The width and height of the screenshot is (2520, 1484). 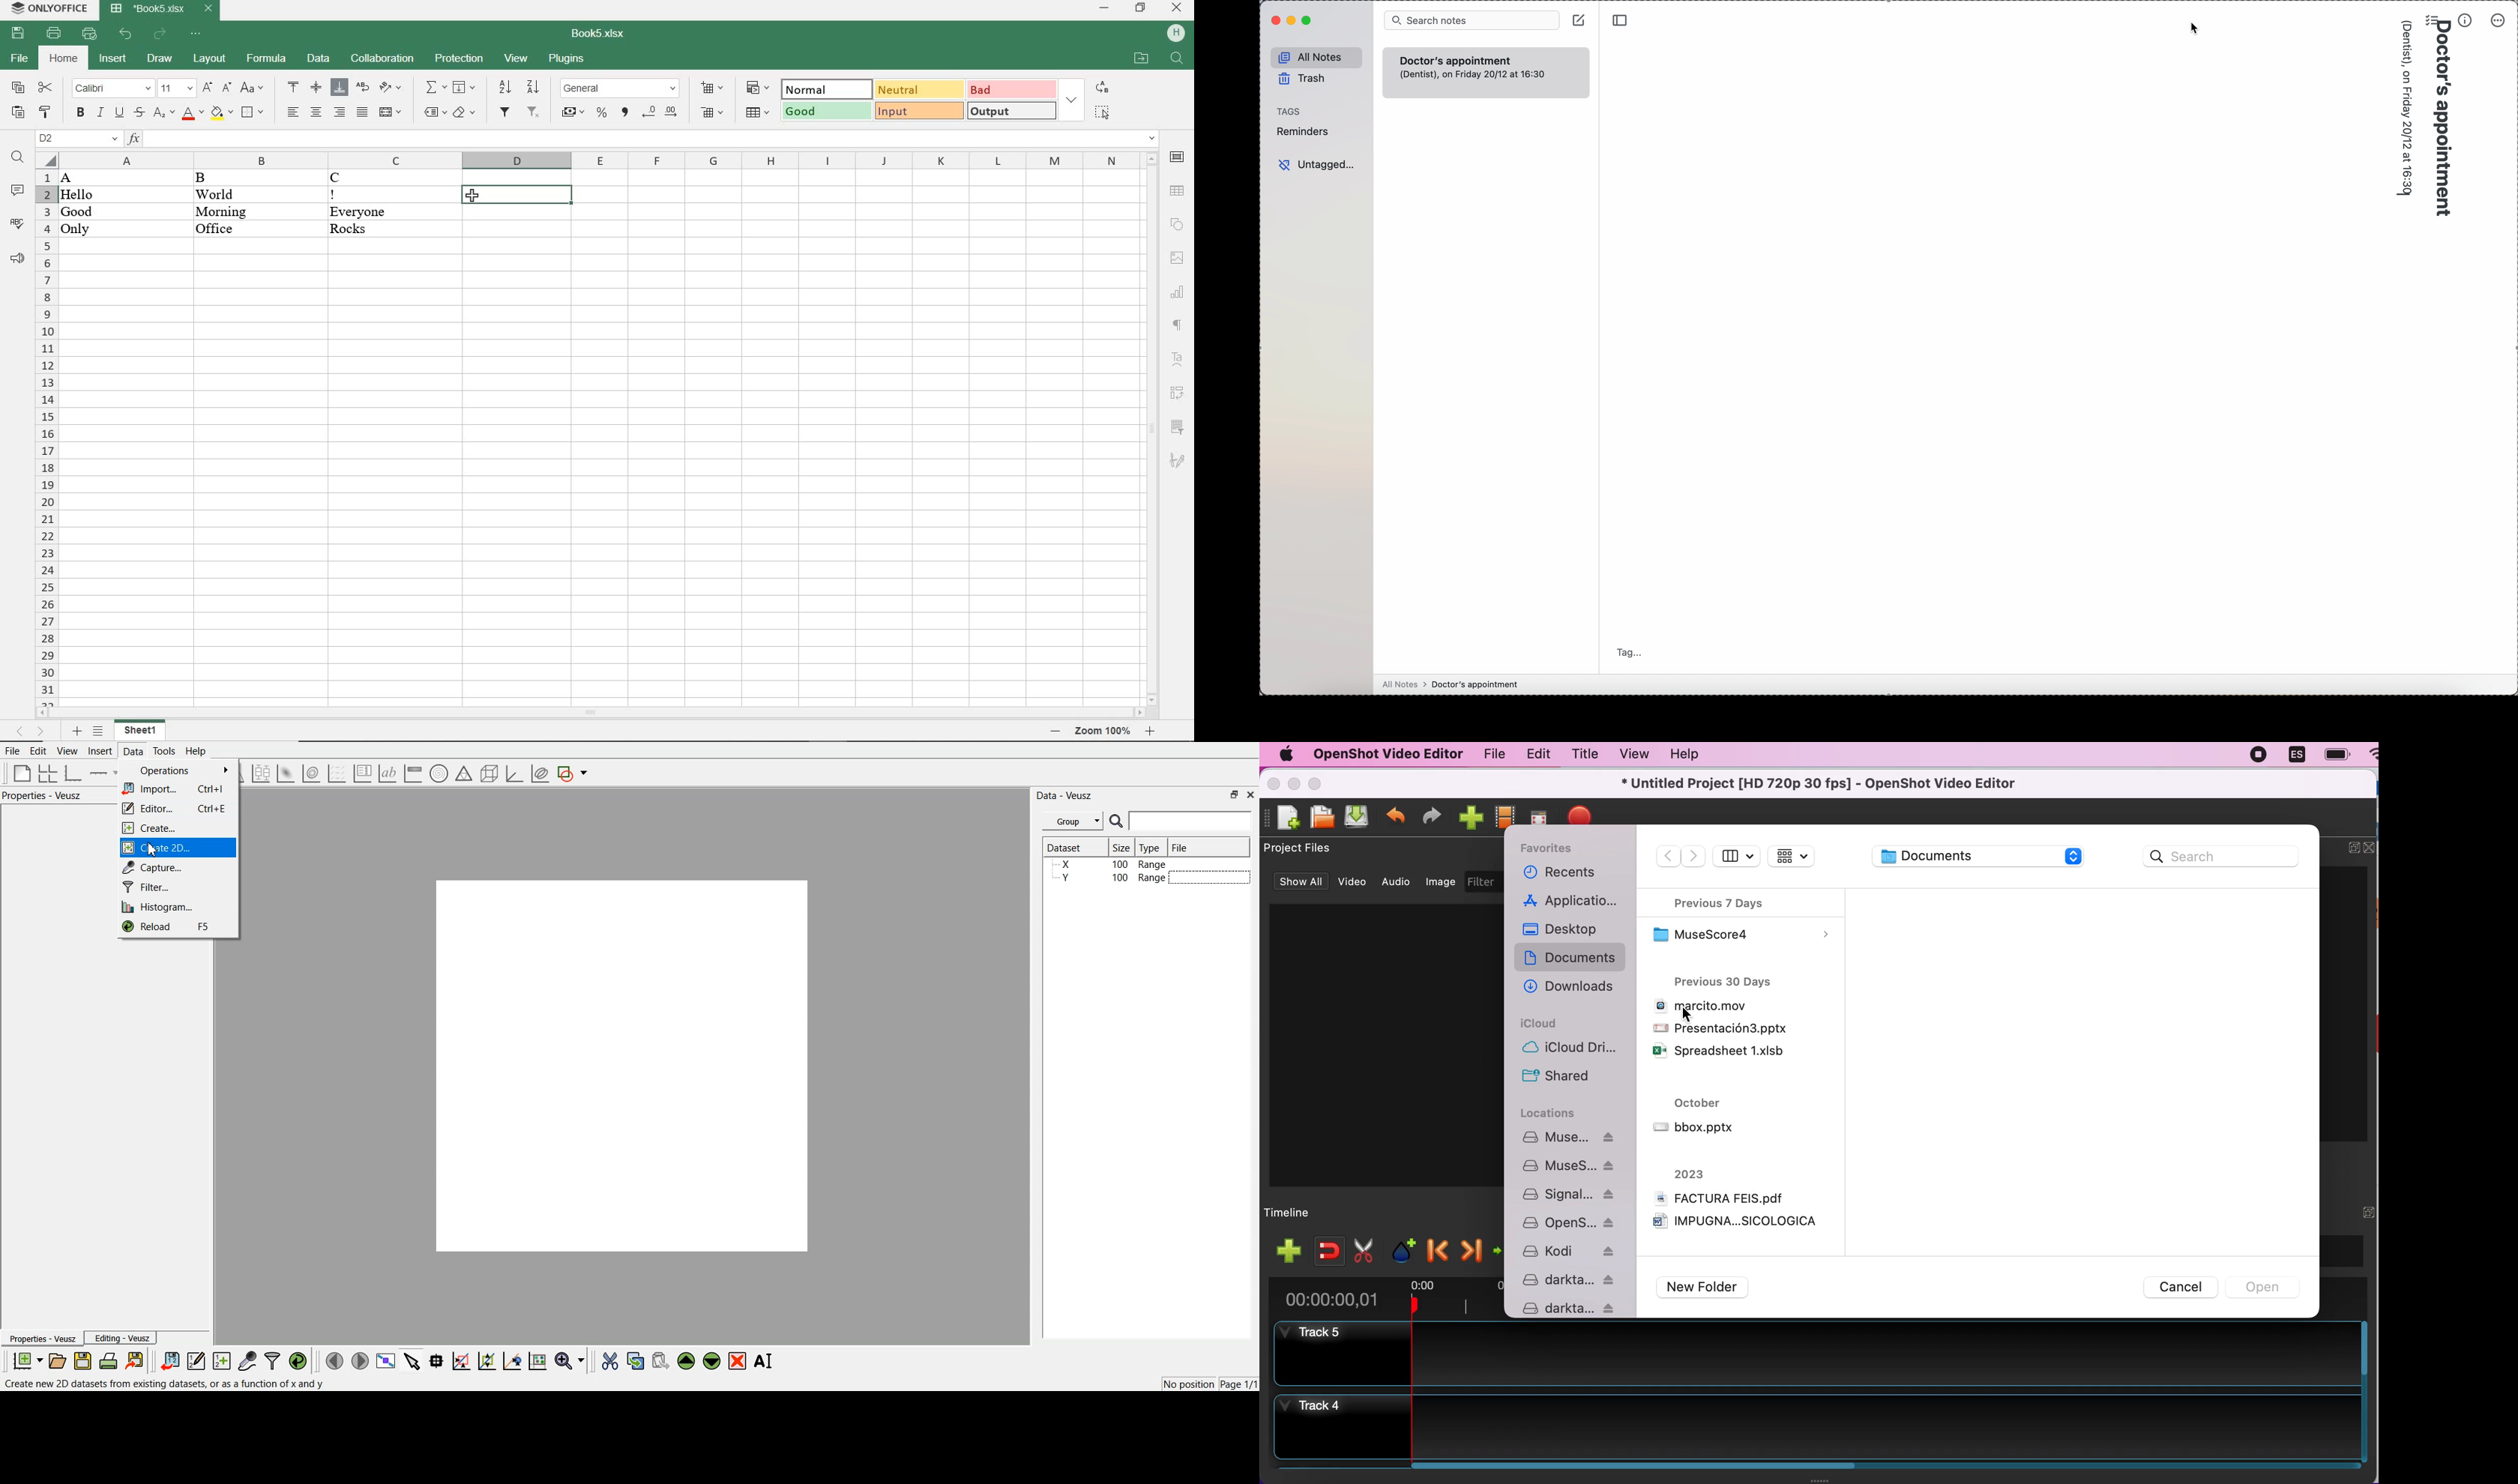 What do you see at coordinates (1273, 786) in the screenshot?
I see `close` at bounding box center [1273, 786].